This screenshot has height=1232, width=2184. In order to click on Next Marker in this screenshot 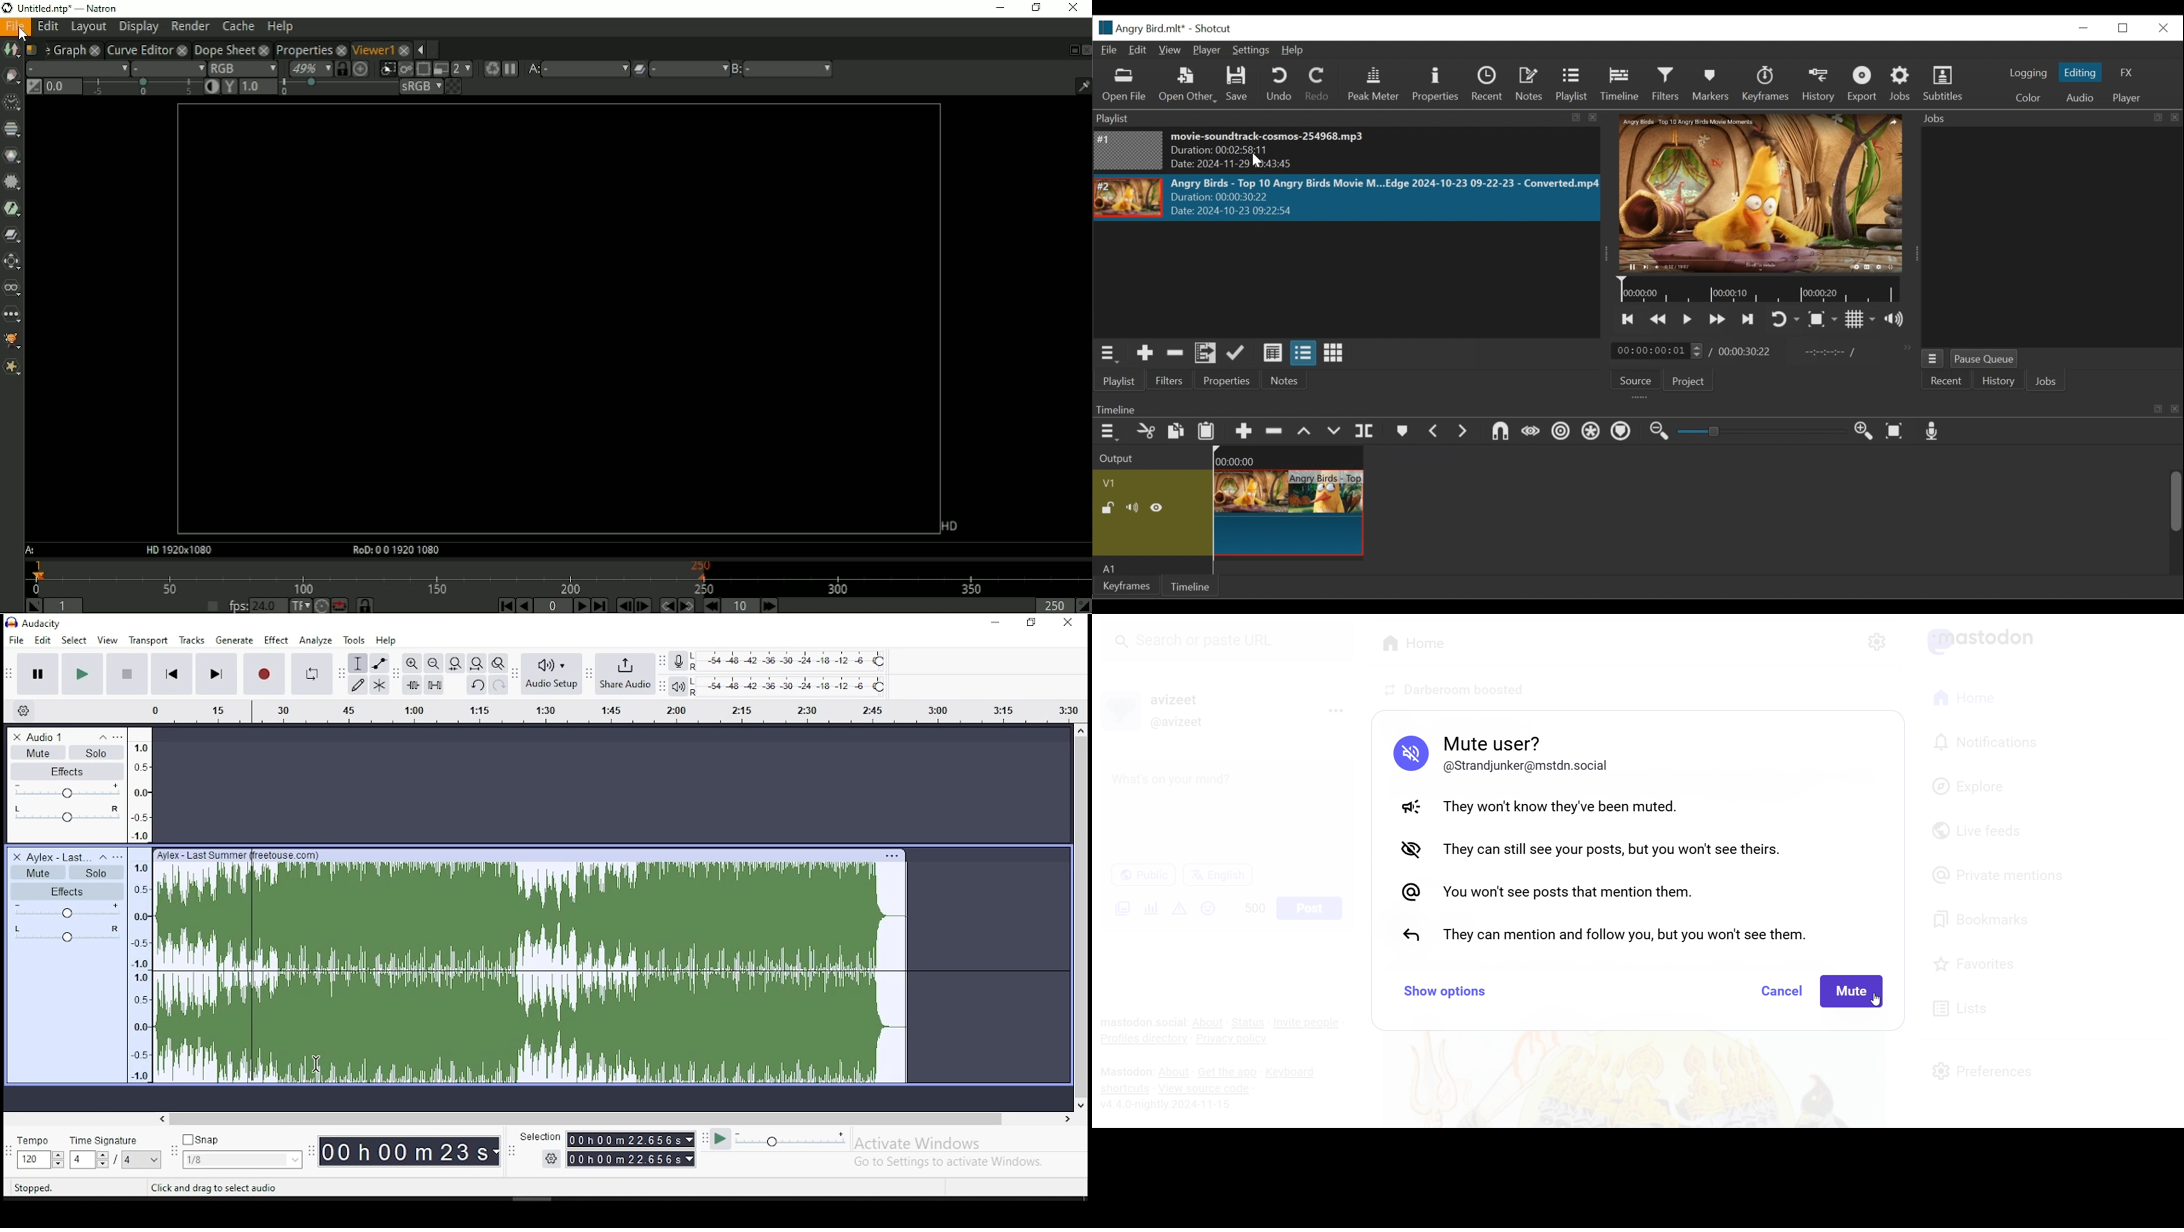, I will do `click(1461, 432)`.